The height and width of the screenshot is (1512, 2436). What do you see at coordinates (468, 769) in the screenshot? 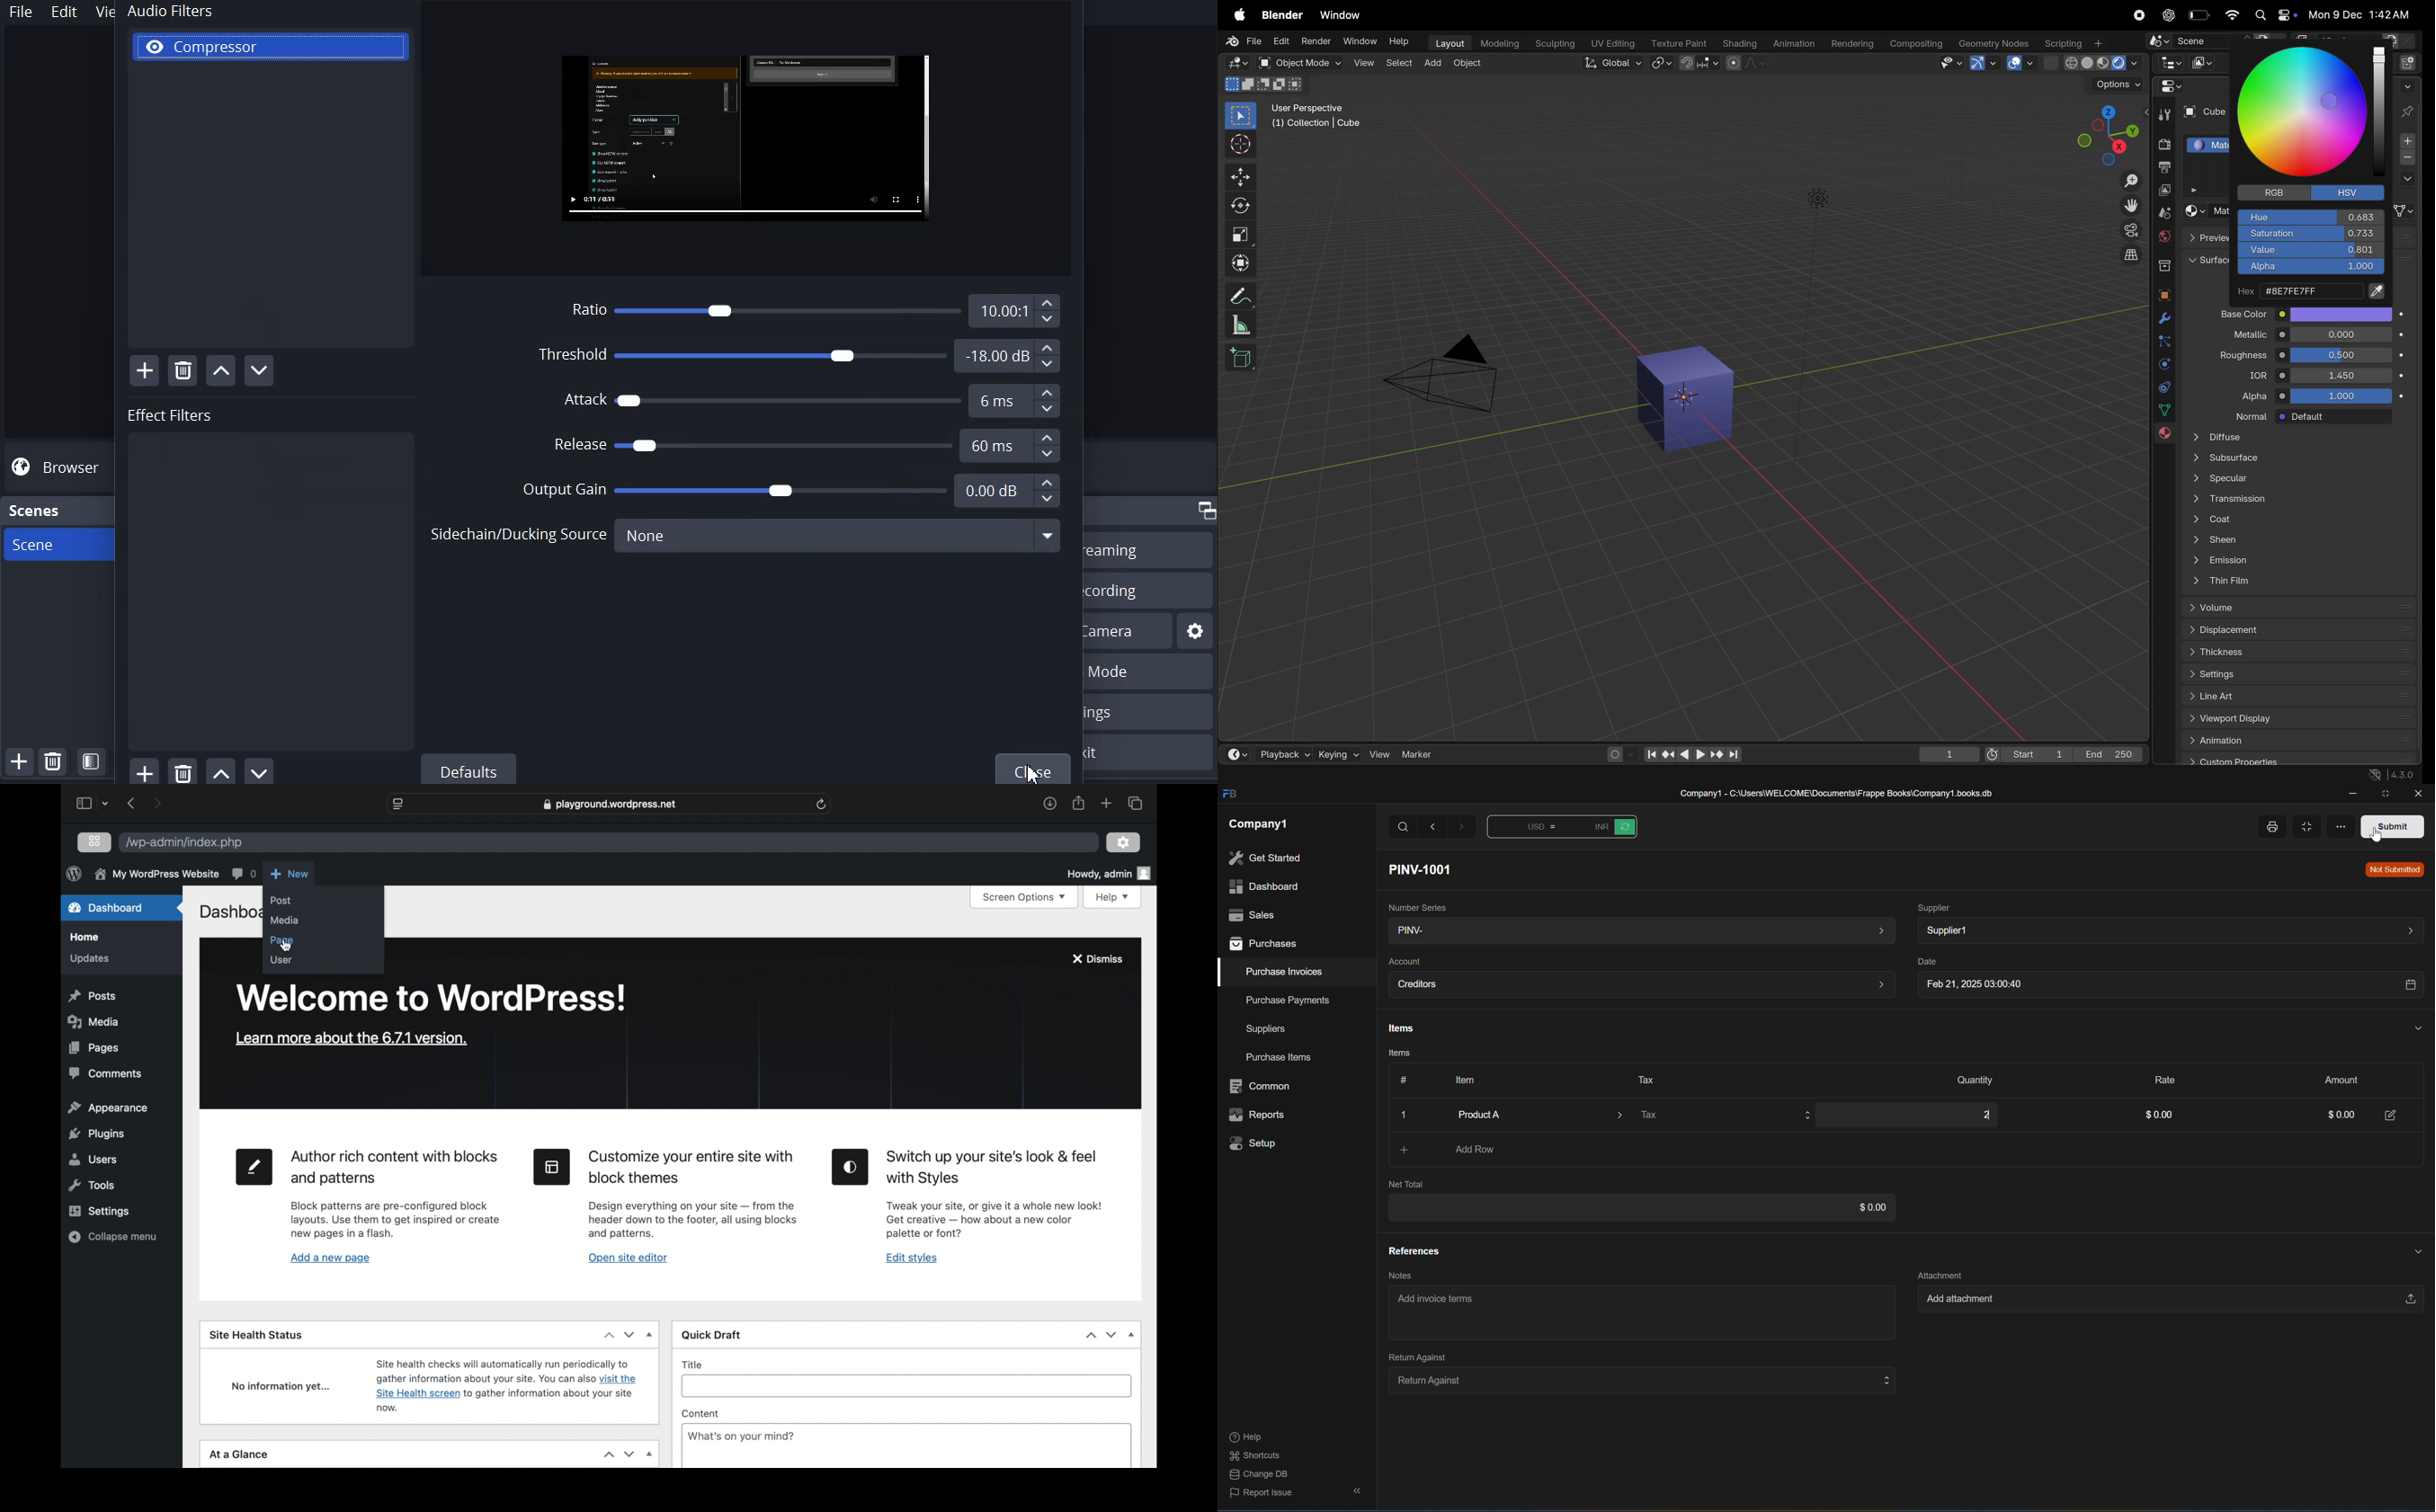
I see `Defaults` at bounding box center [468, 769].